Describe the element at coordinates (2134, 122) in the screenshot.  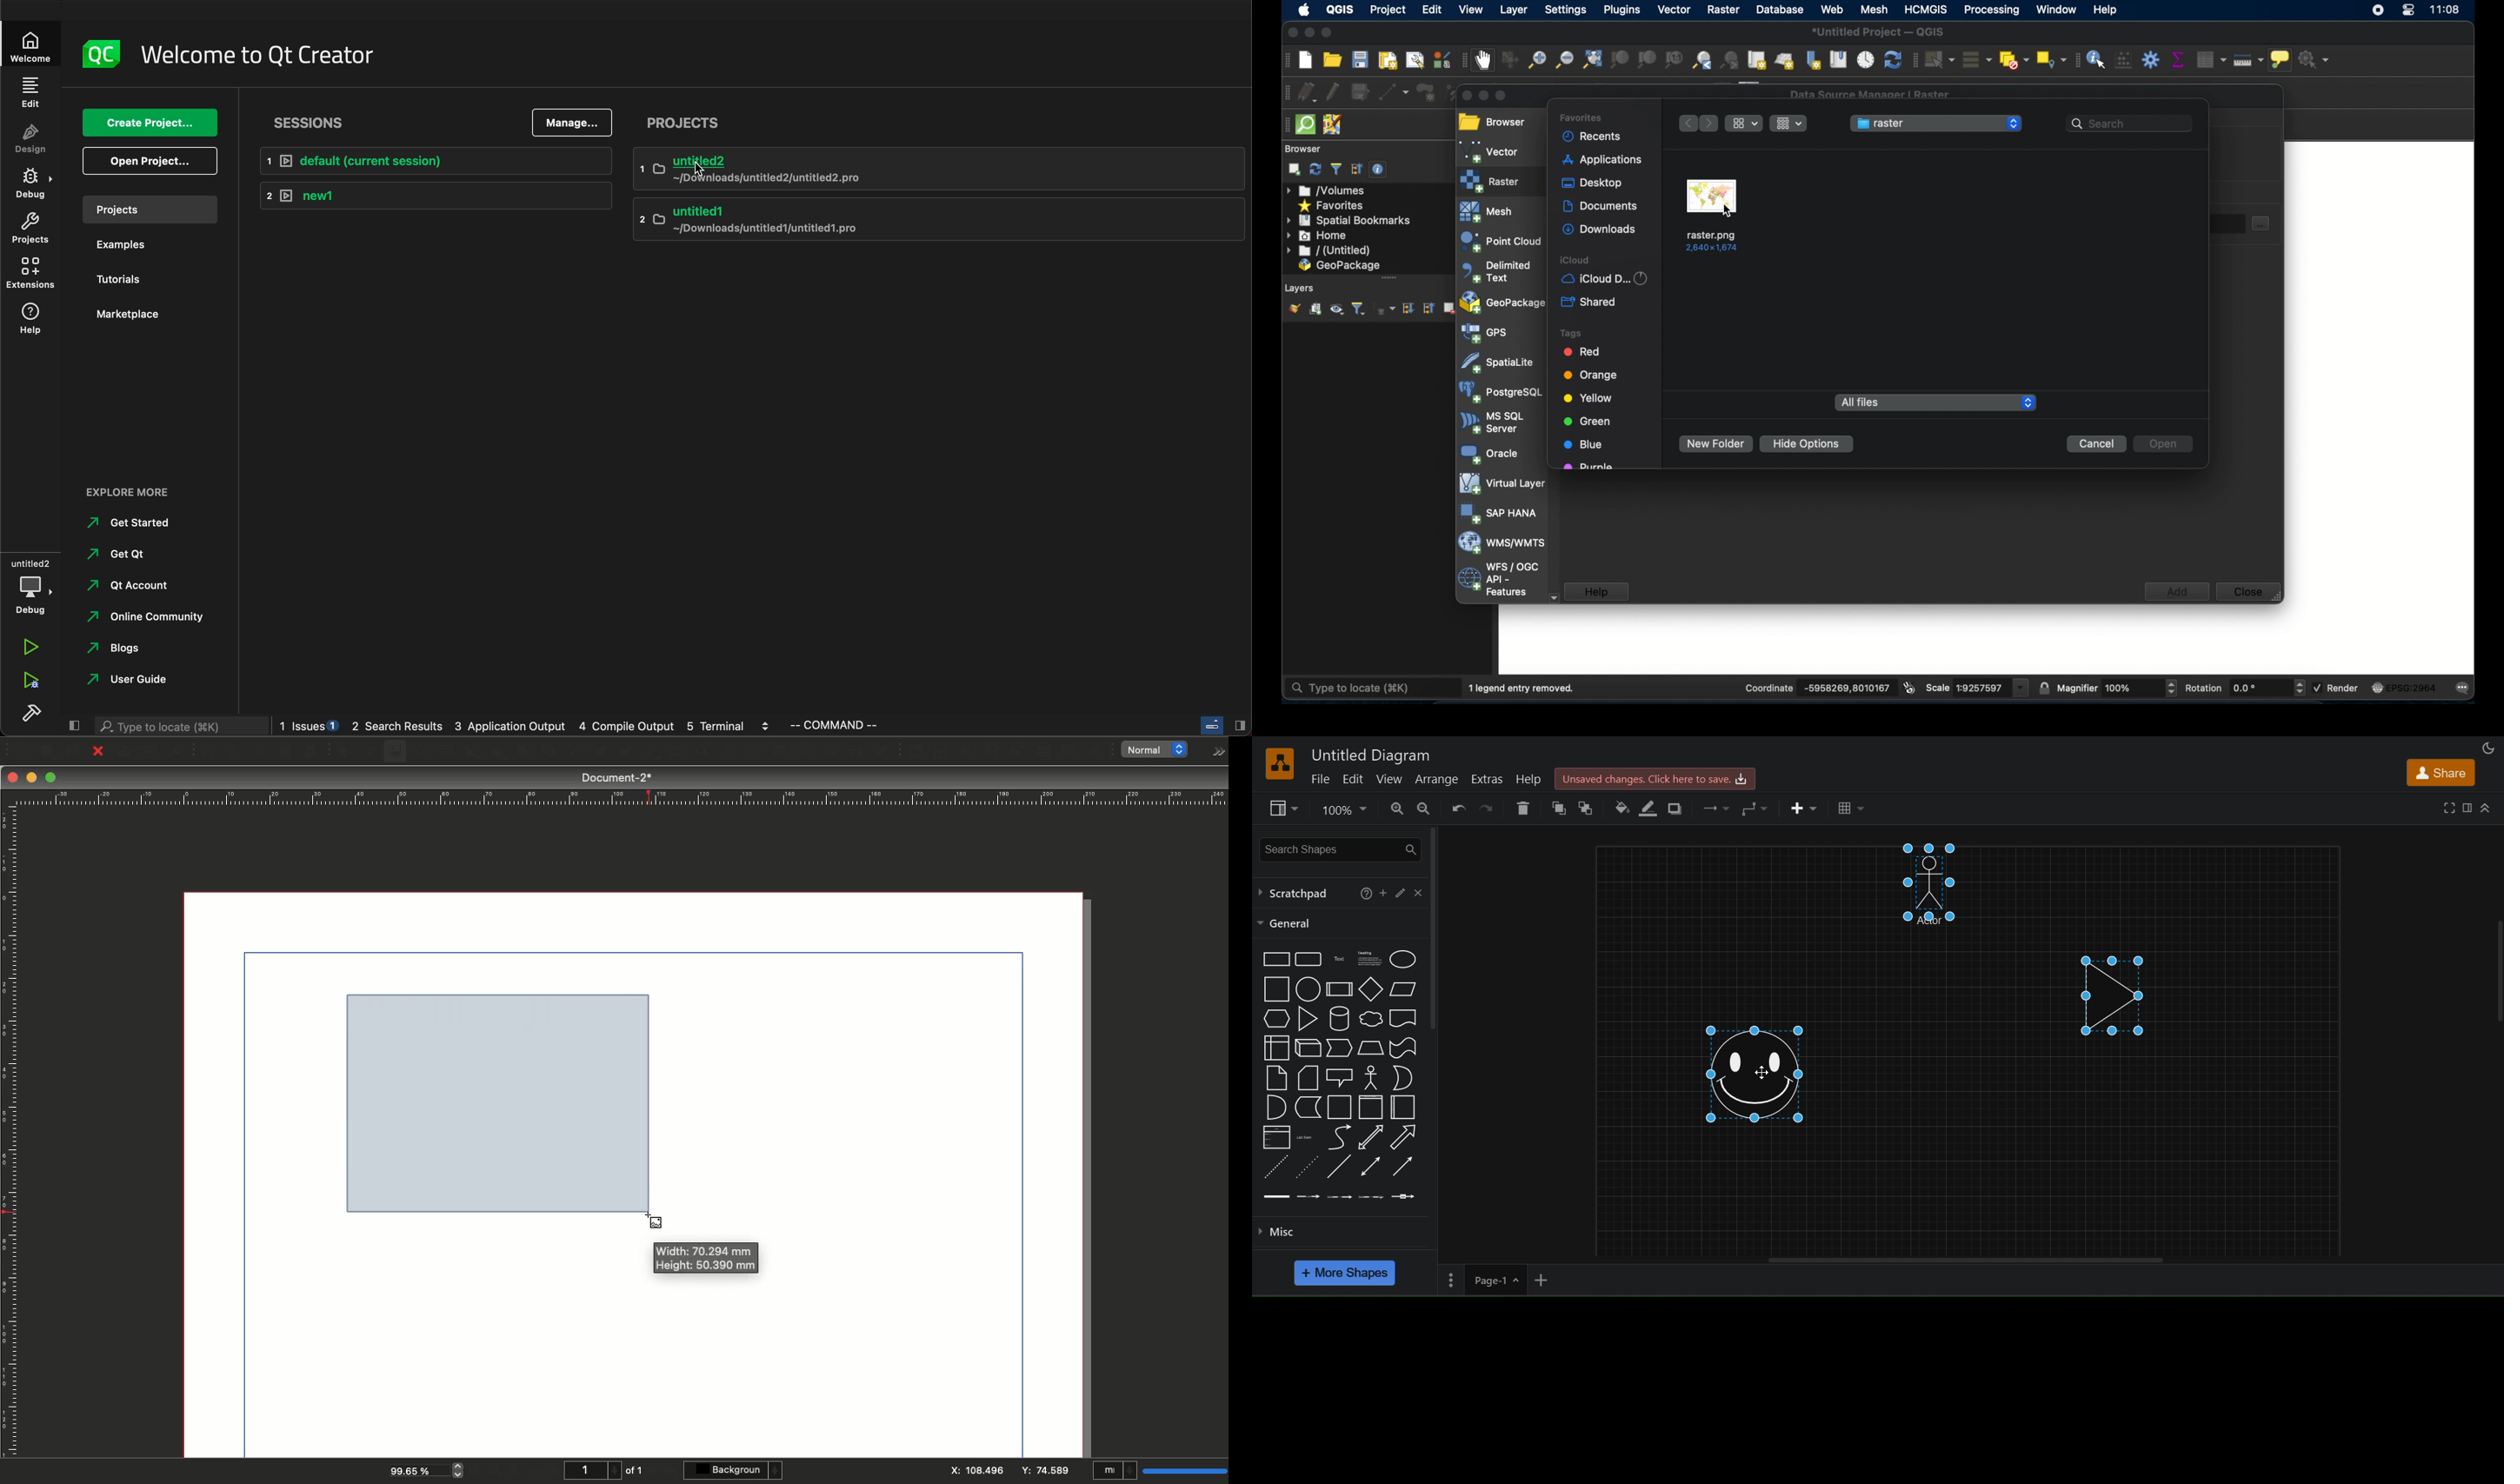
I see `search bar` at that location.